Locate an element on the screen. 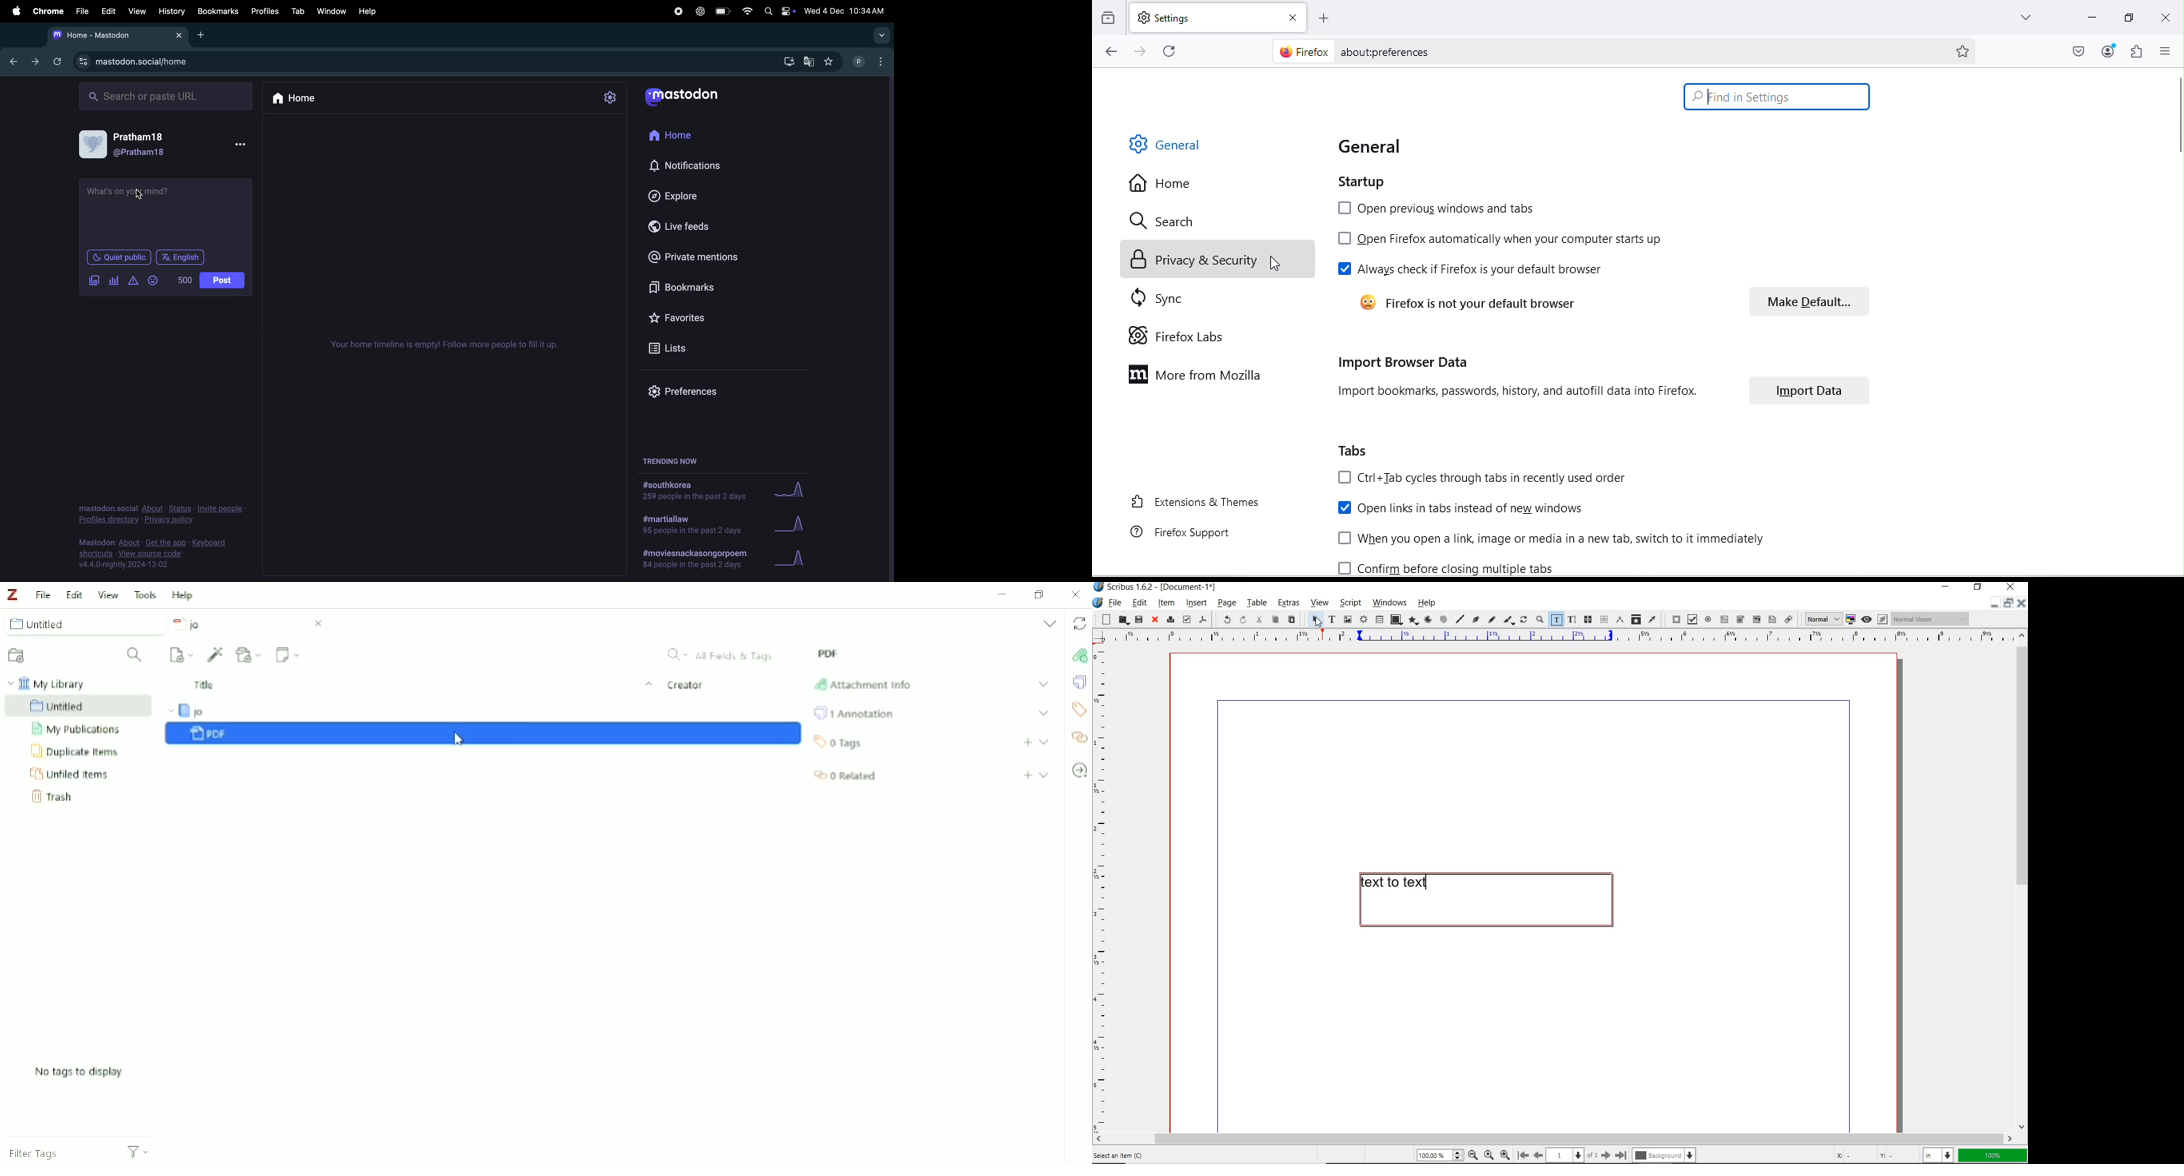  Expand Section is located at coordinates (1042, 684).